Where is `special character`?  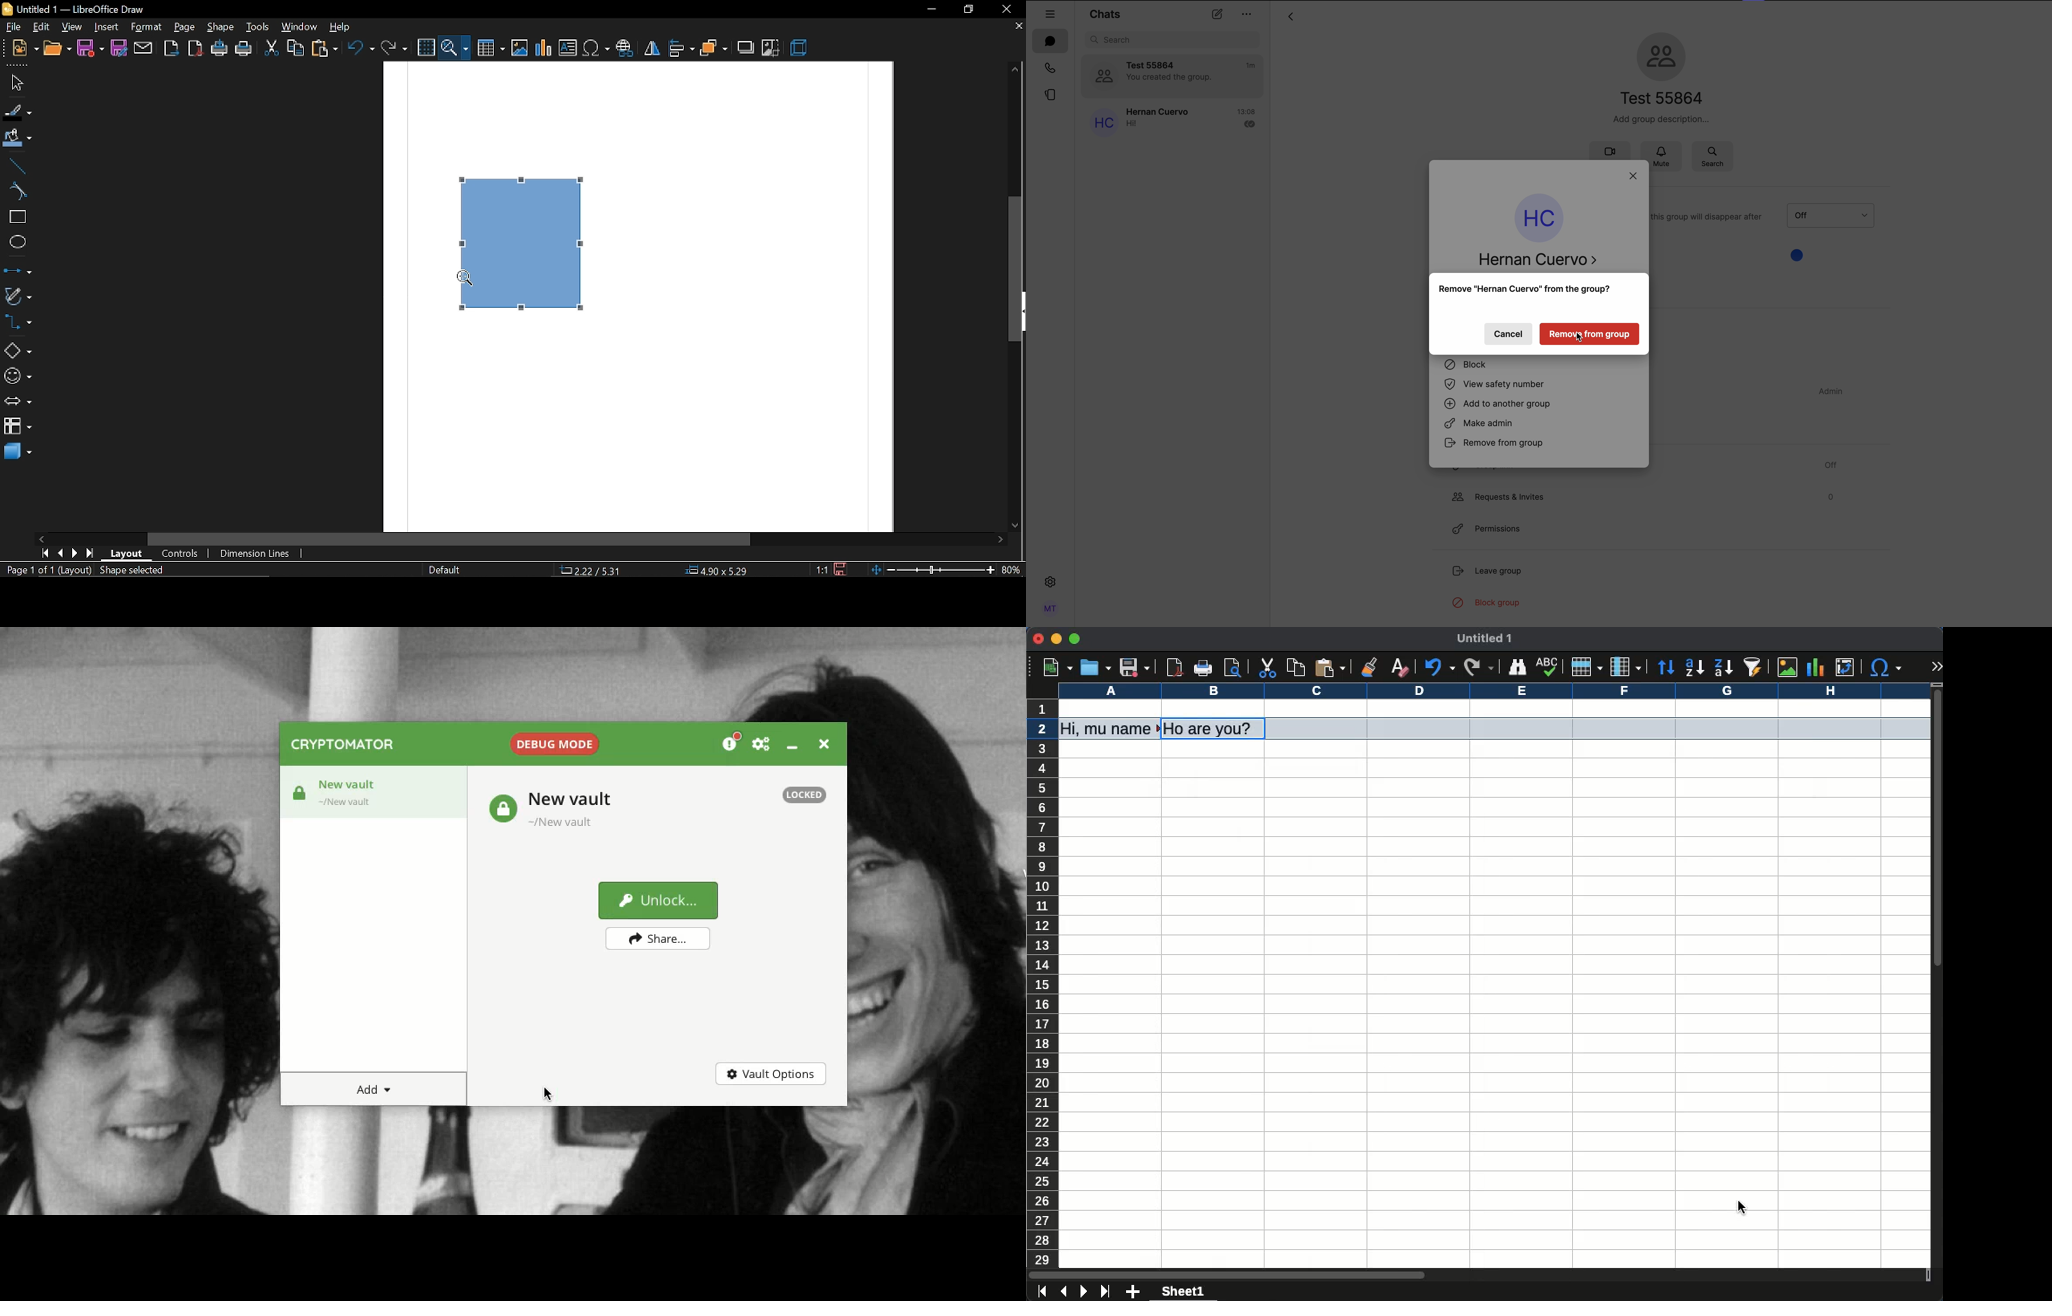 special character is located at coordinates (1886, 668).